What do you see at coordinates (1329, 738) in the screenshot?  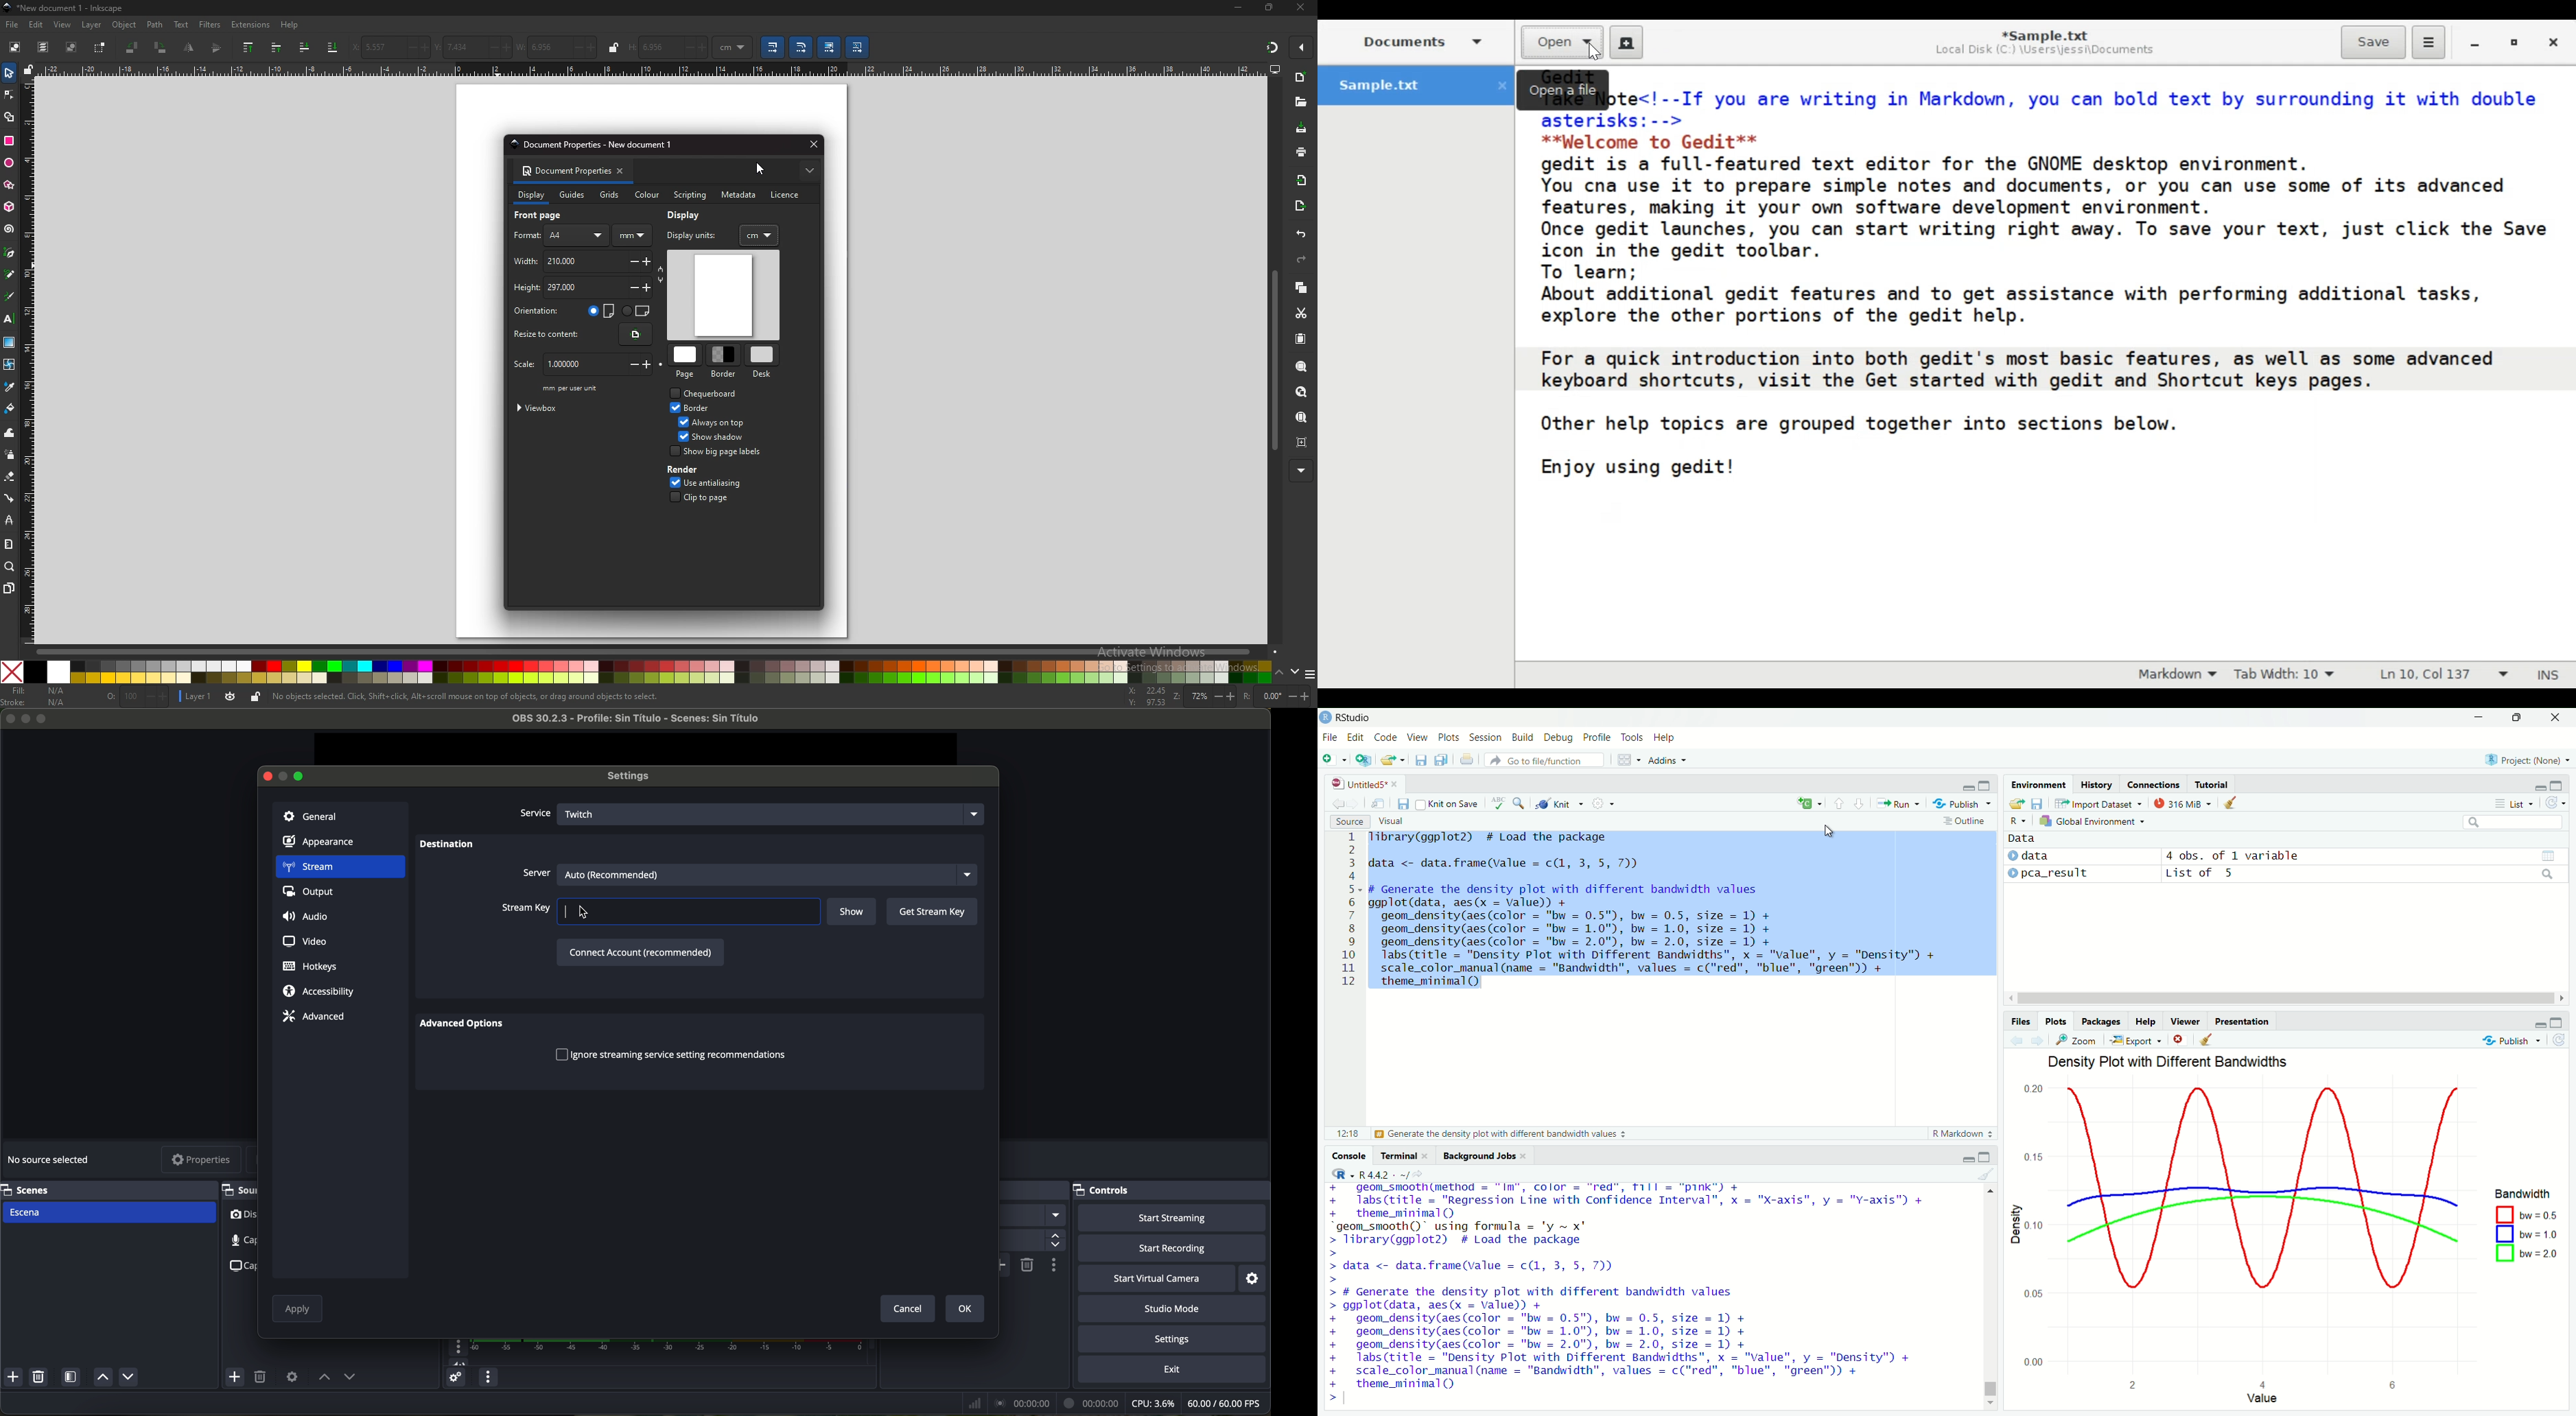 I see `File` at bounding box center [1329, 738].